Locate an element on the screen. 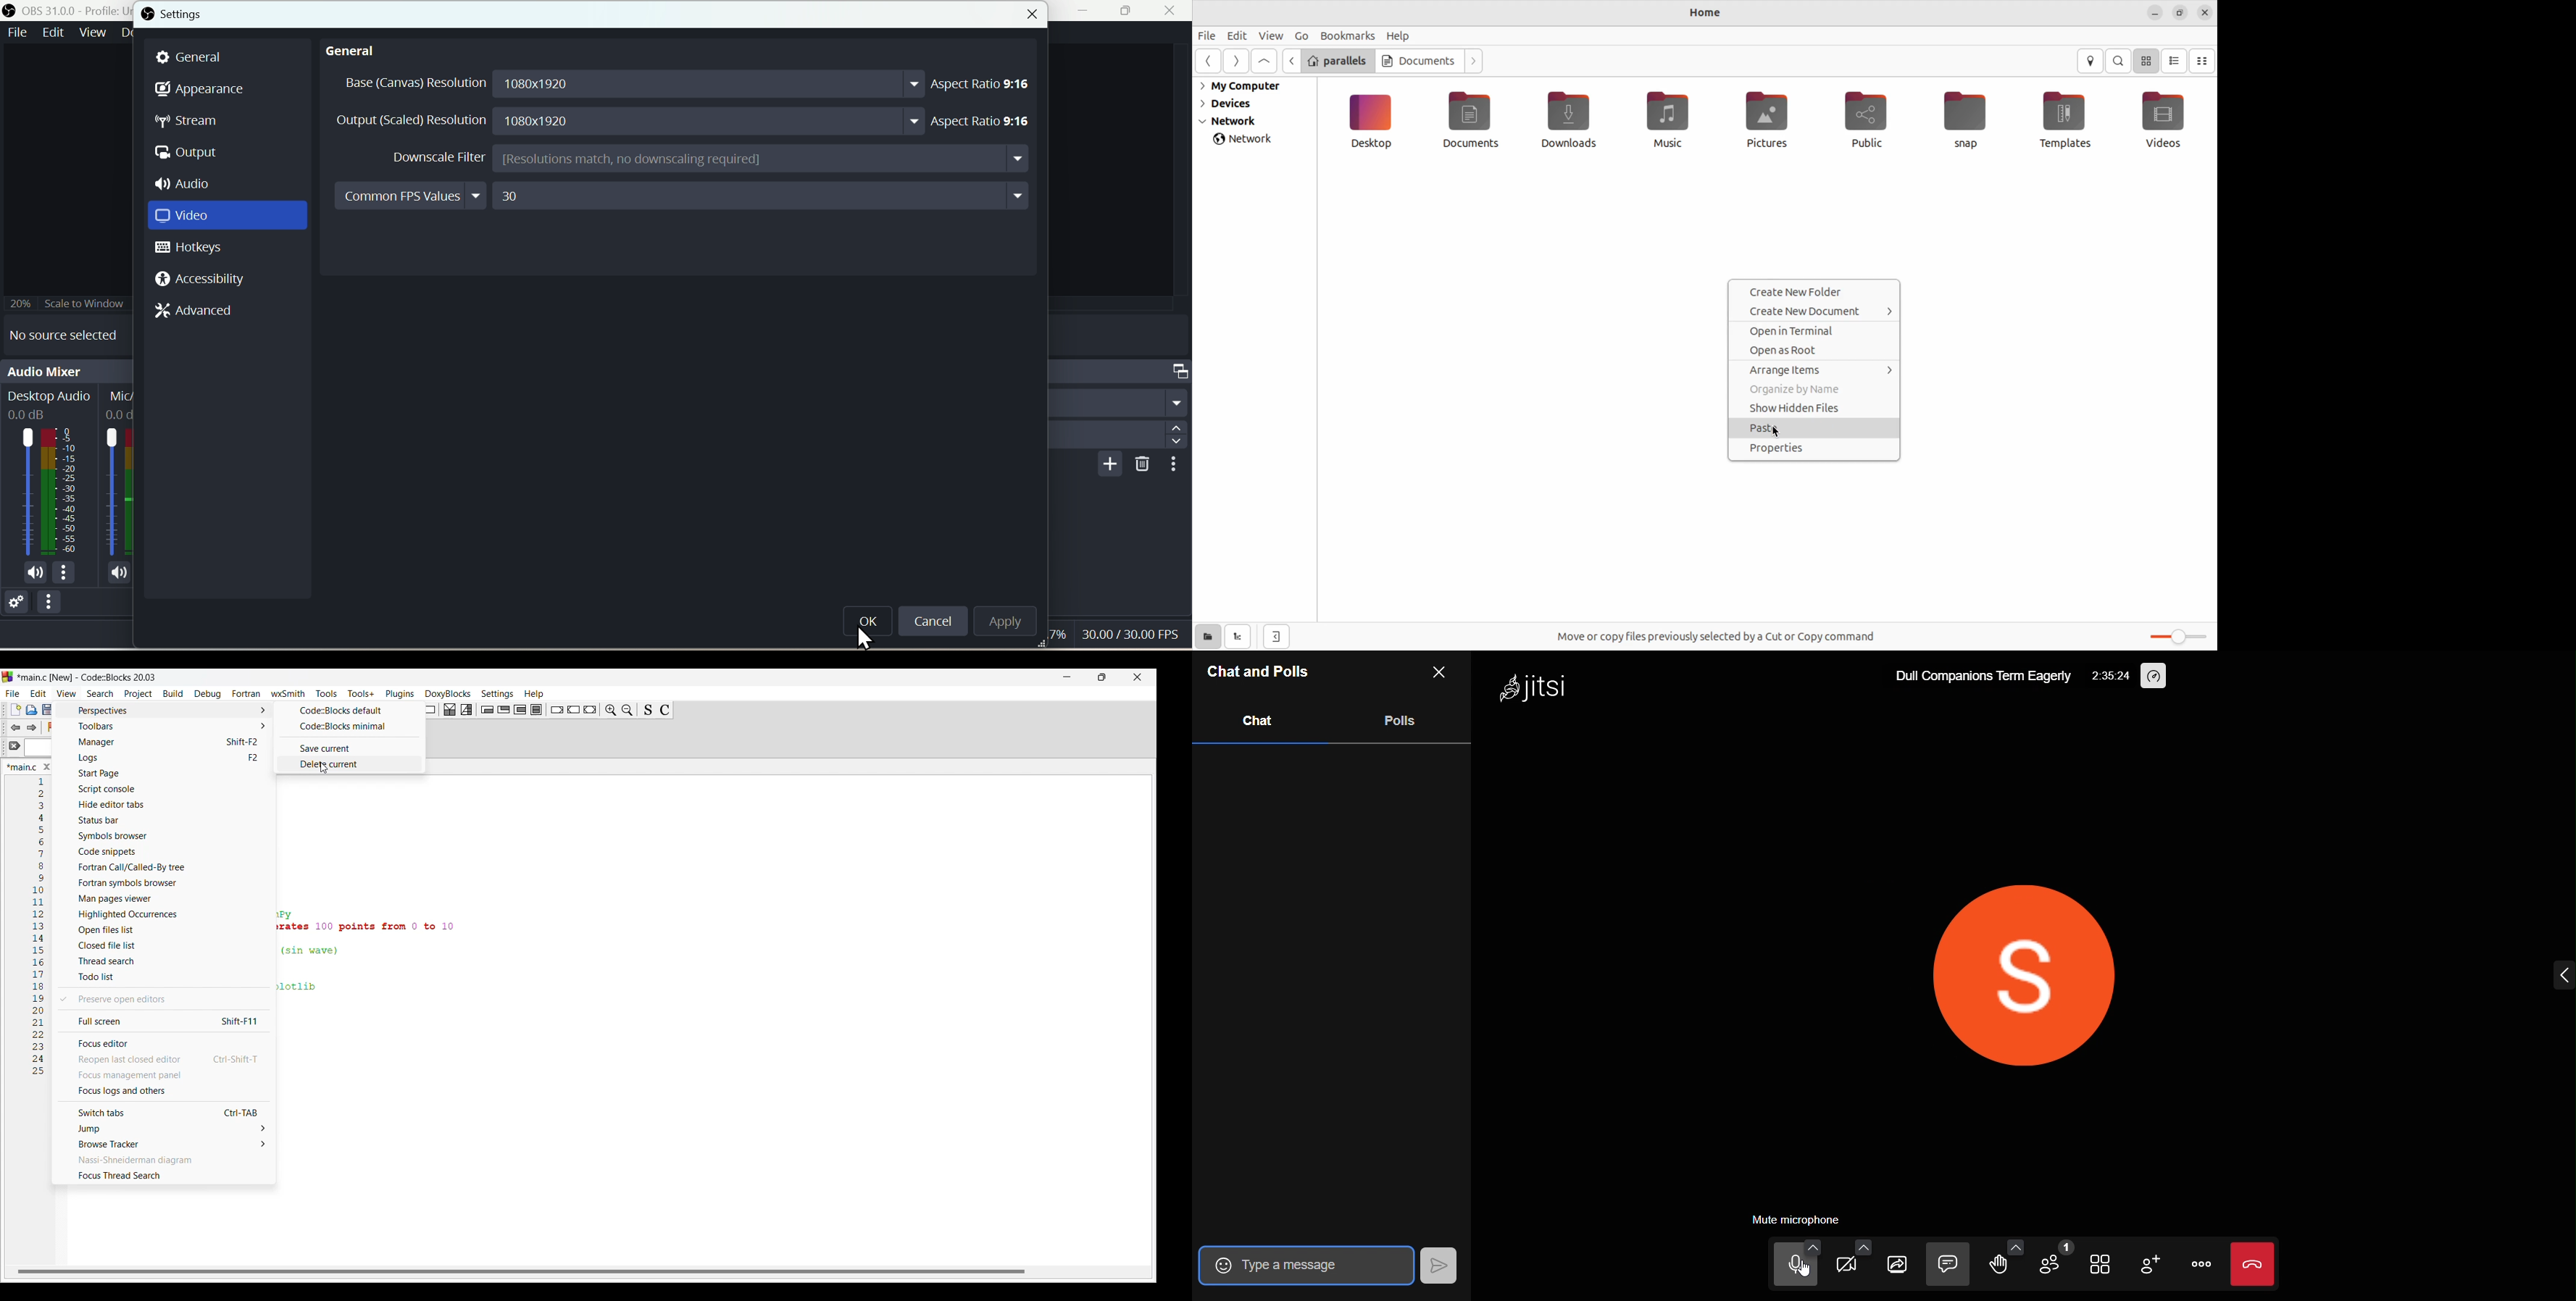 The width and height of the screenshot is (2576, 1316). close is located at coordinates (1174, 12).